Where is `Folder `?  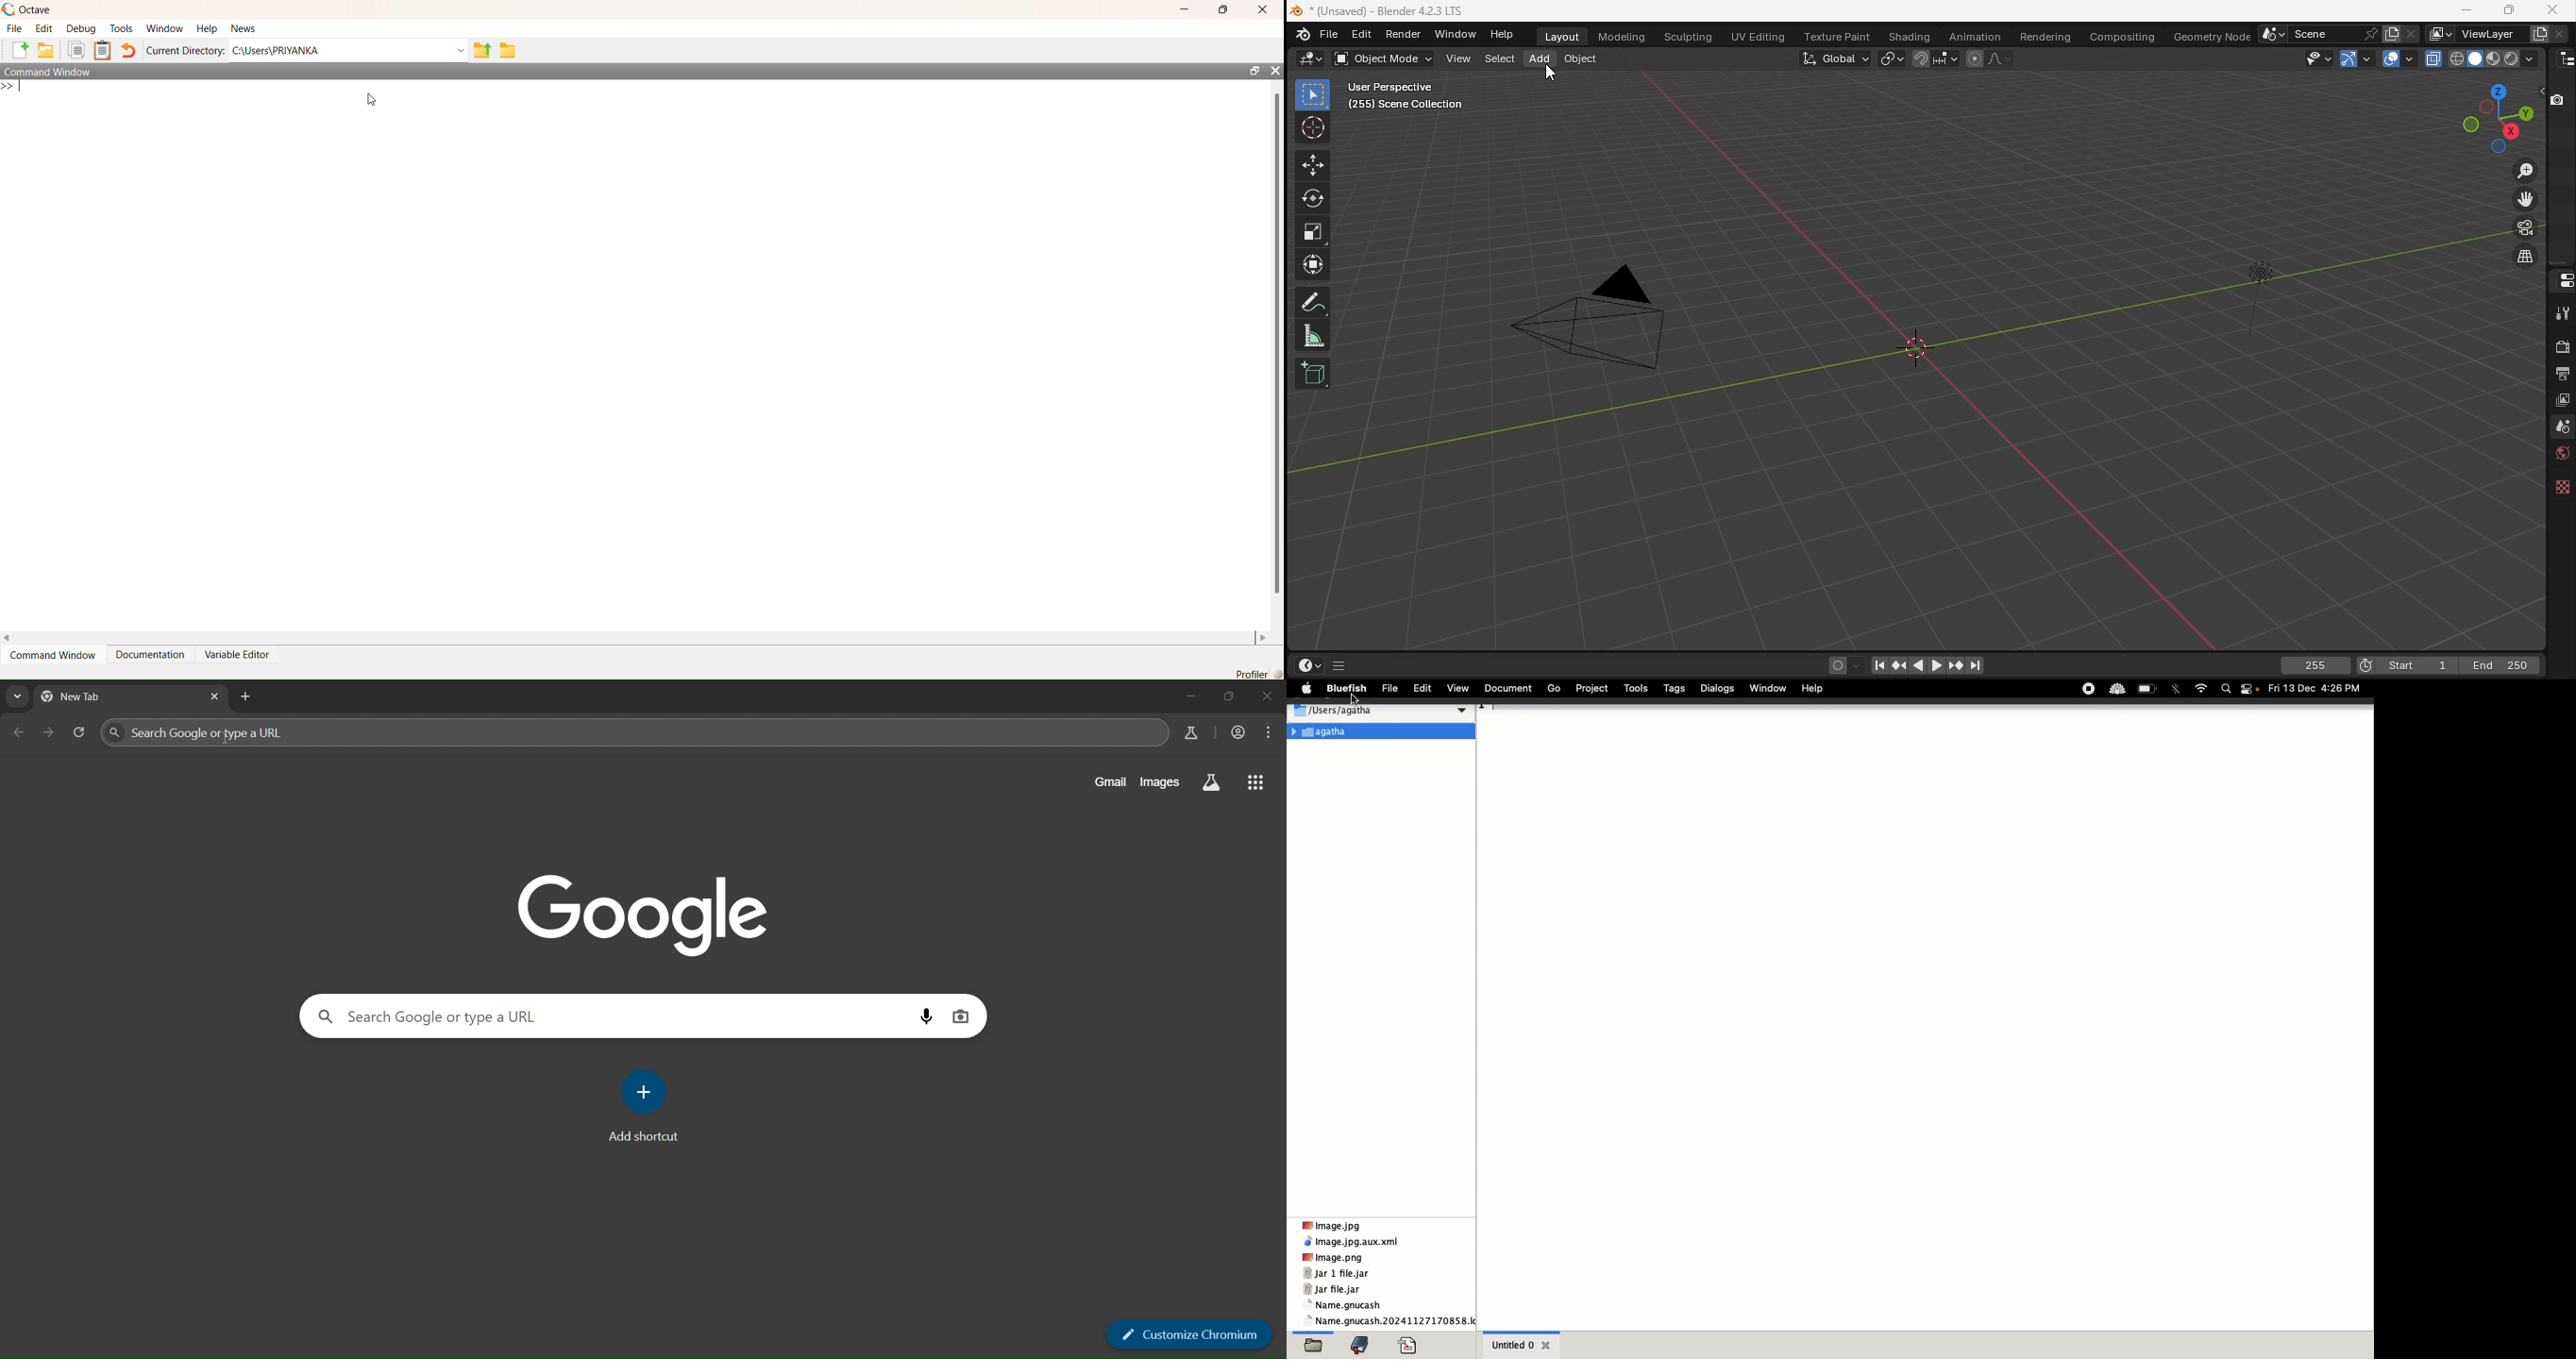
Folder  is located at coordinates (1381, 733).